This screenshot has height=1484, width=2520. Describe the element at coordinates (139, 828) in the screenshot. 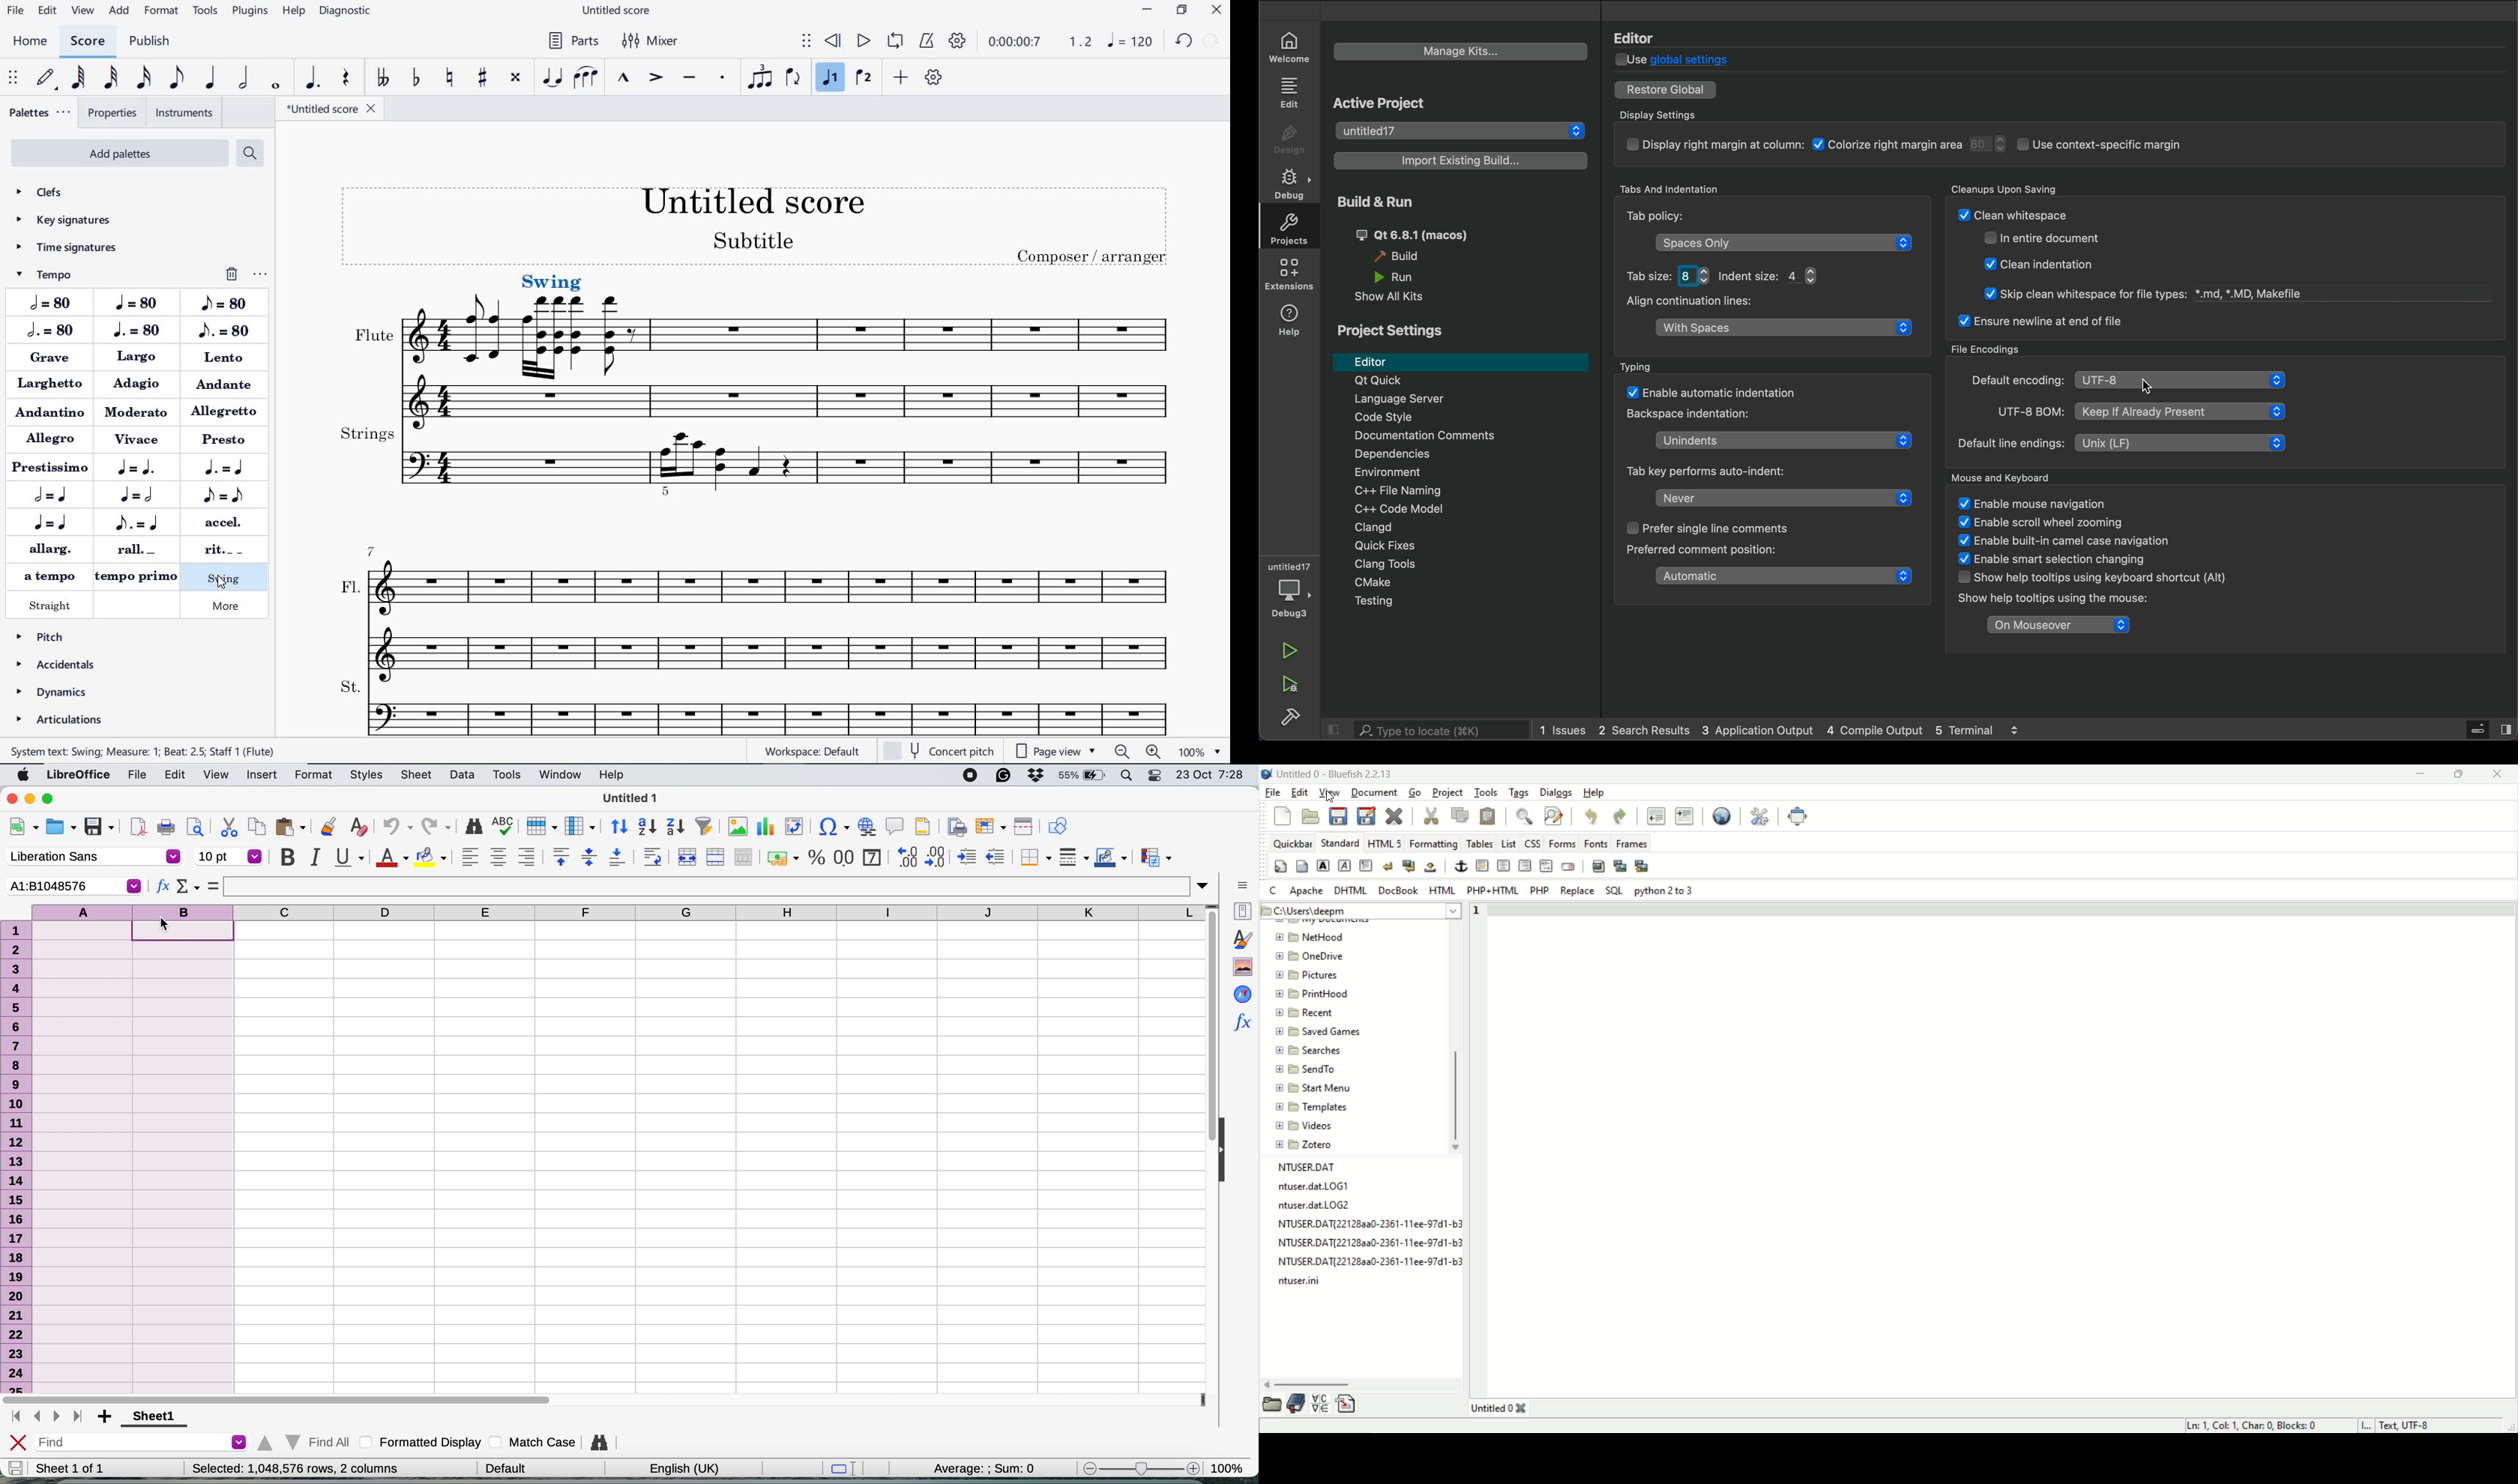

I see `export as pdf` at that location.